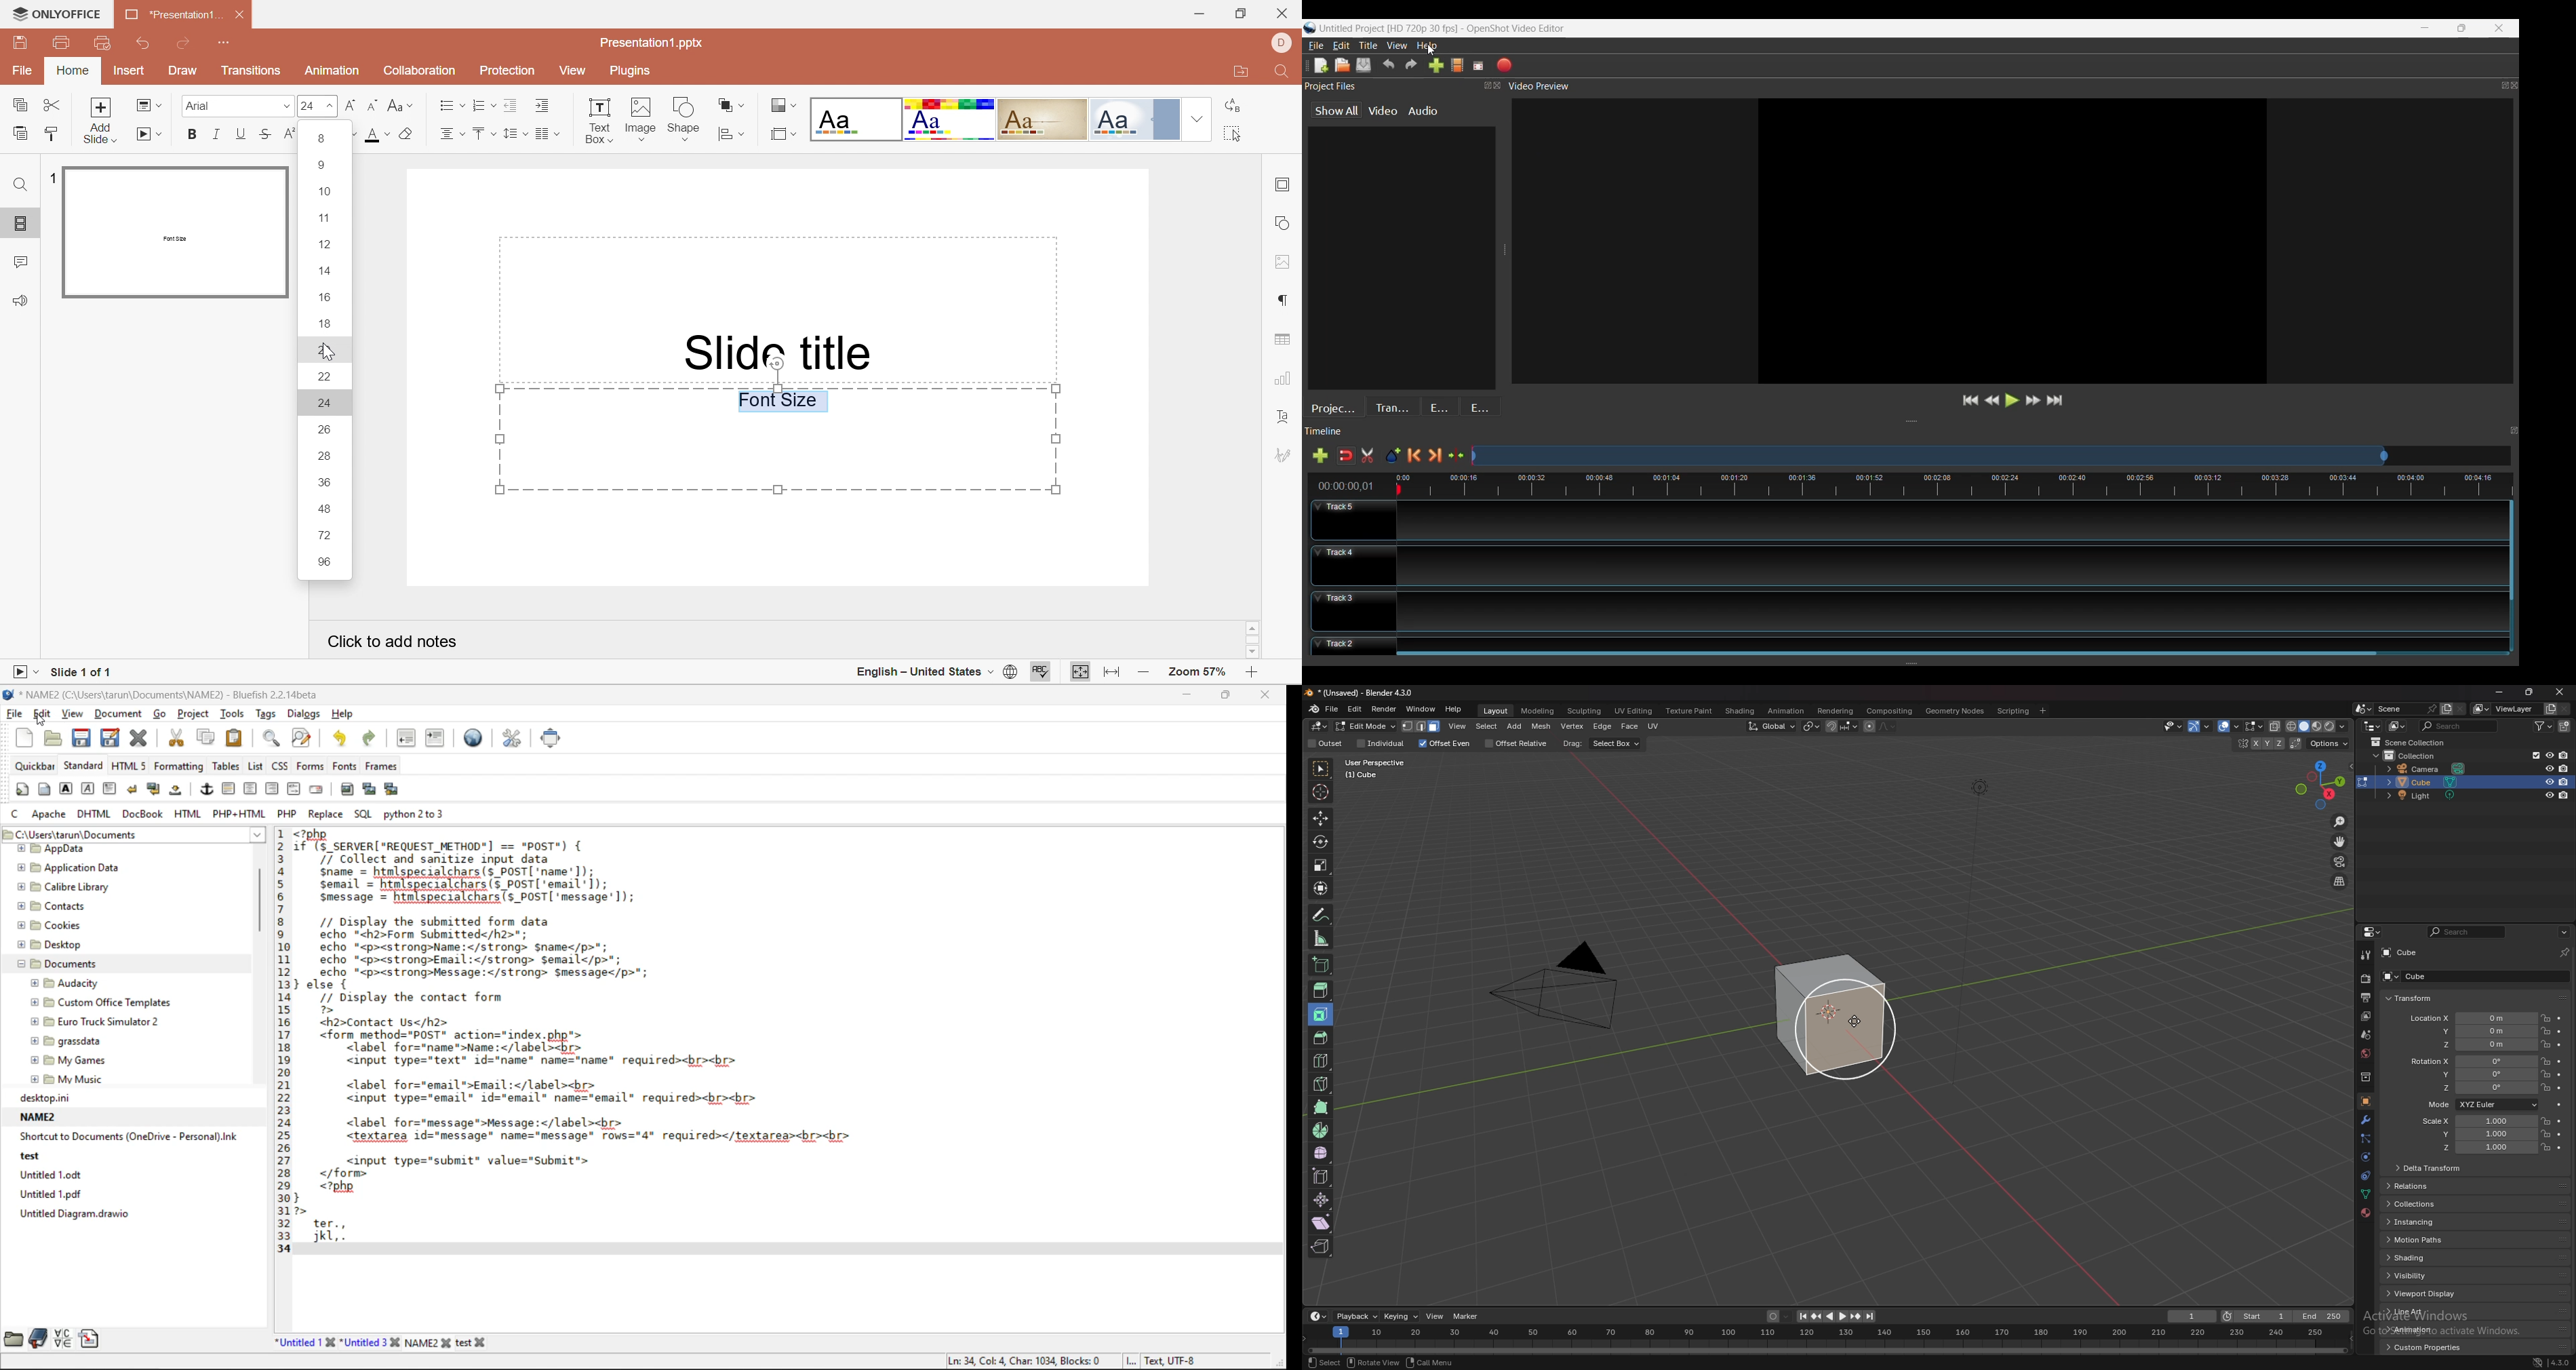  Describe the element at coordinates (243, 17) in the screenshot. I see `Close` at that location.